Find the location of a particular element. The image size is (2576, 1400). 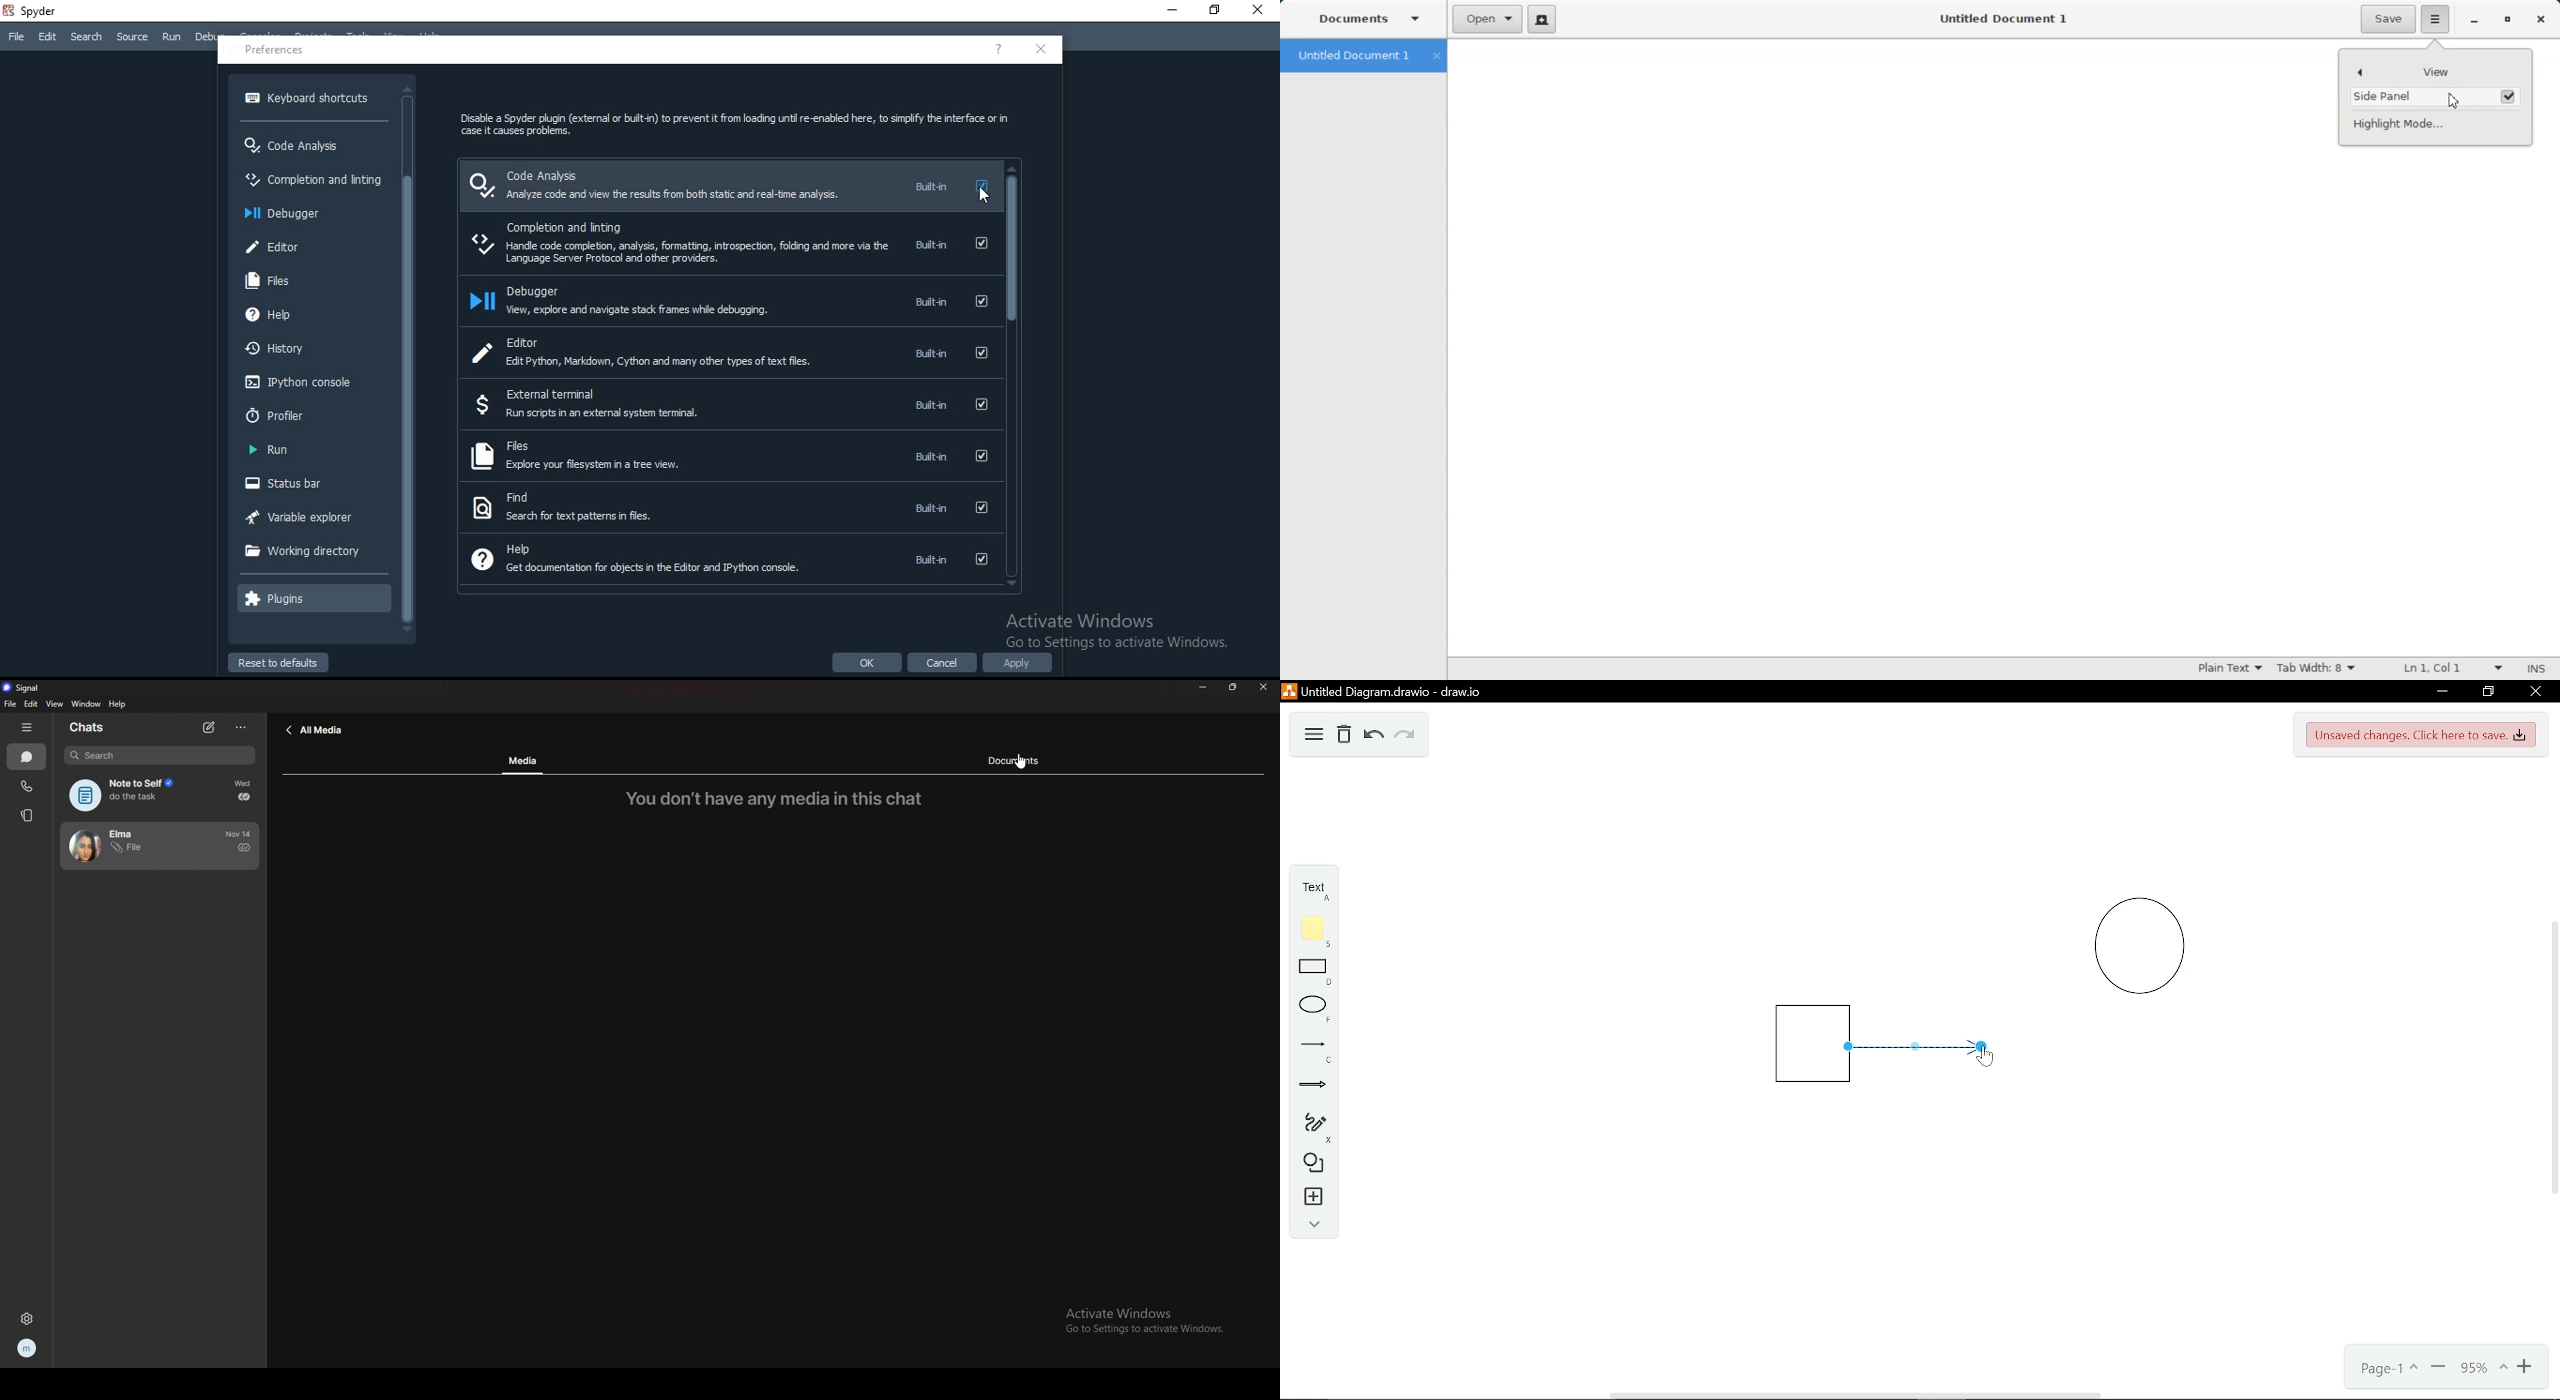

editor is located at coordinates (733, 350).